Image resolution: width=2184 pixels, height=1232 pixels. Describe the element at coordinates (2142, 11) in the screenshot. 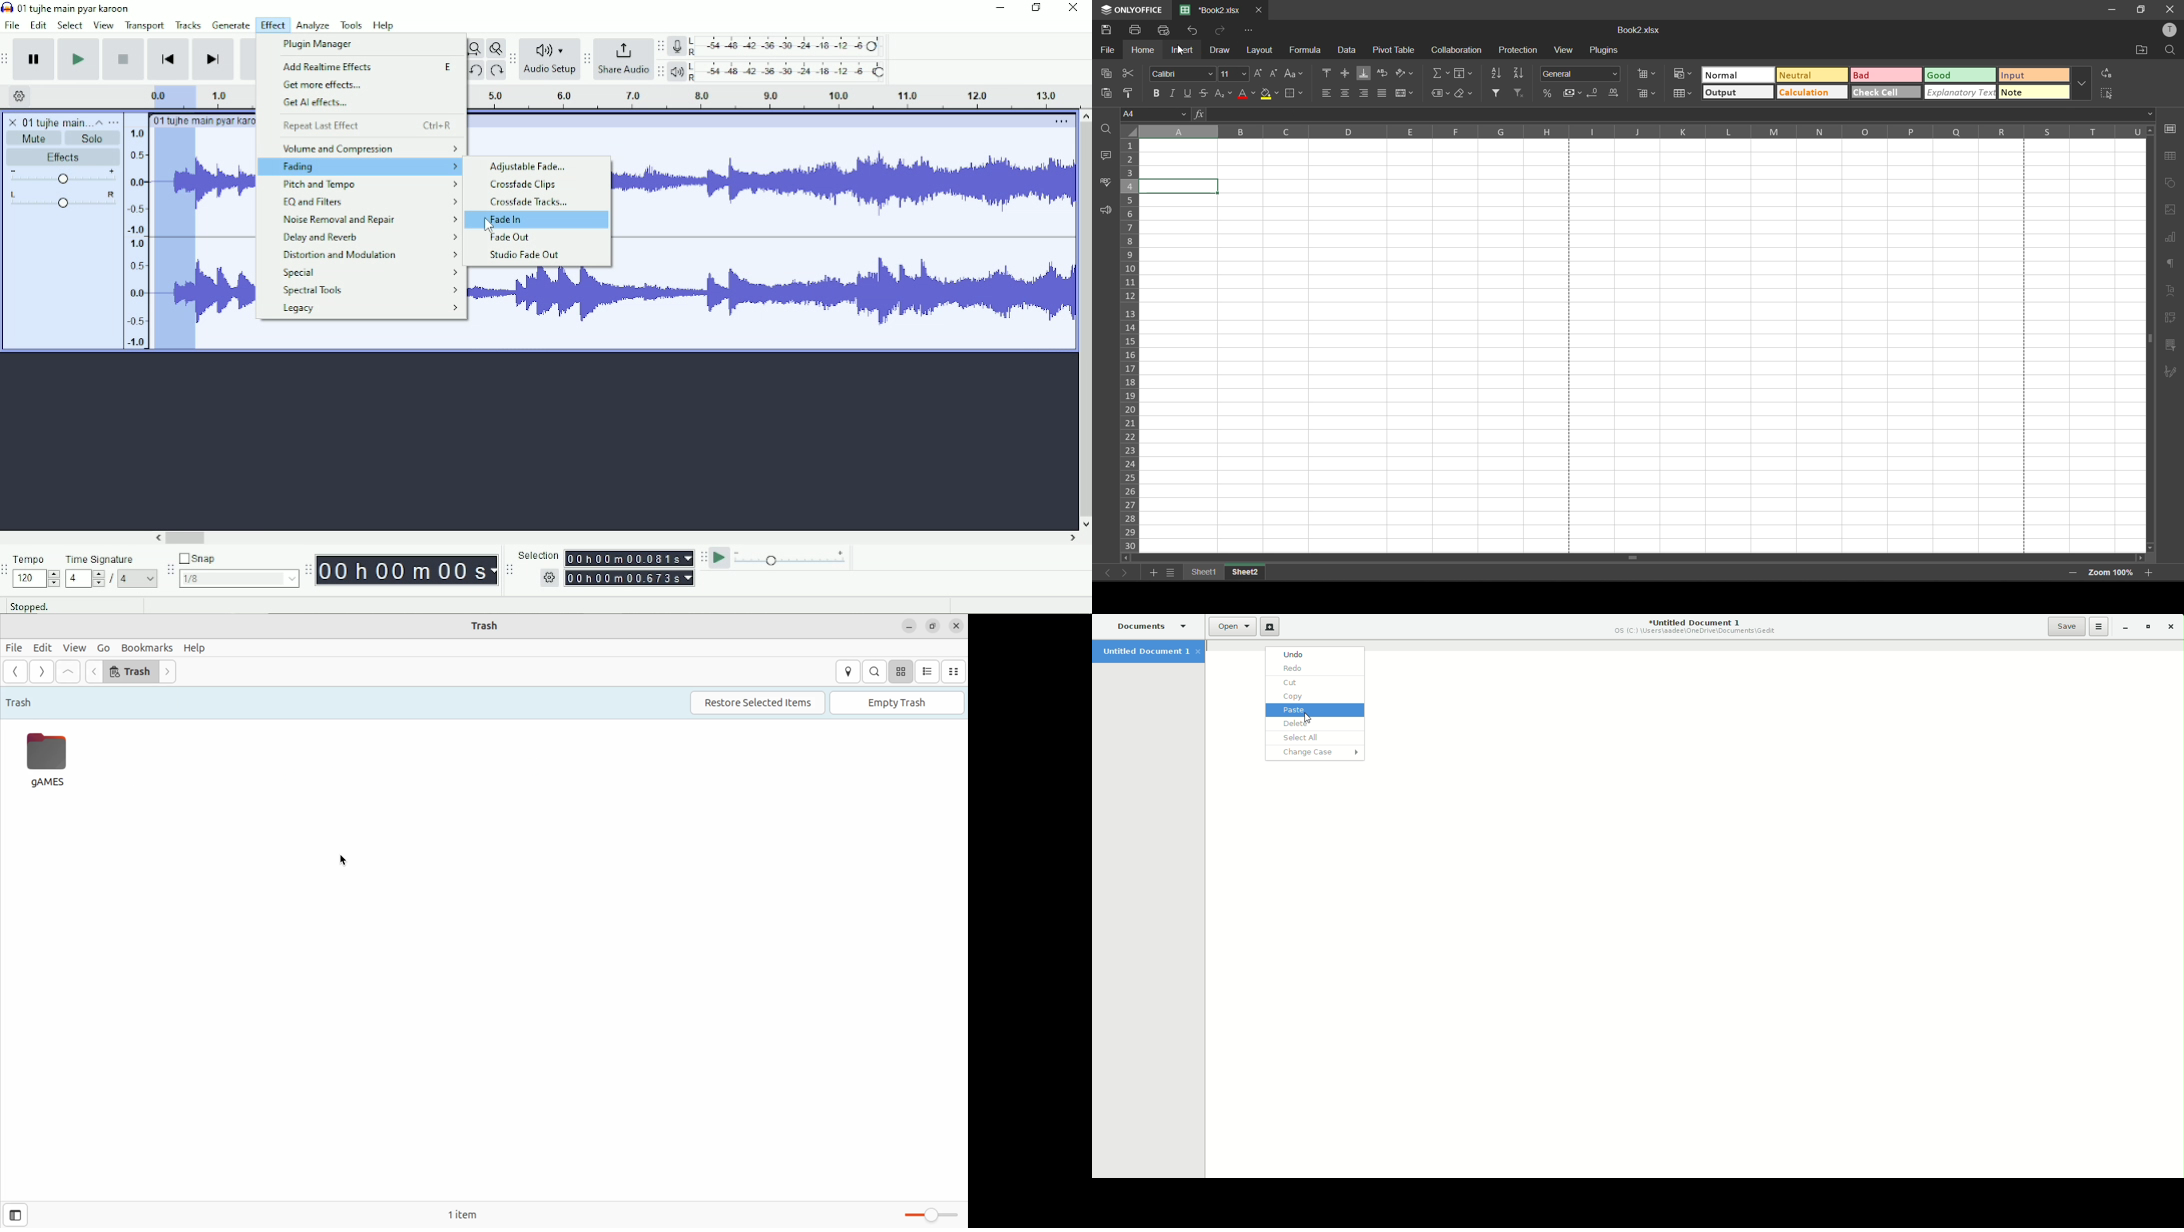

I see `maximize` at that location.